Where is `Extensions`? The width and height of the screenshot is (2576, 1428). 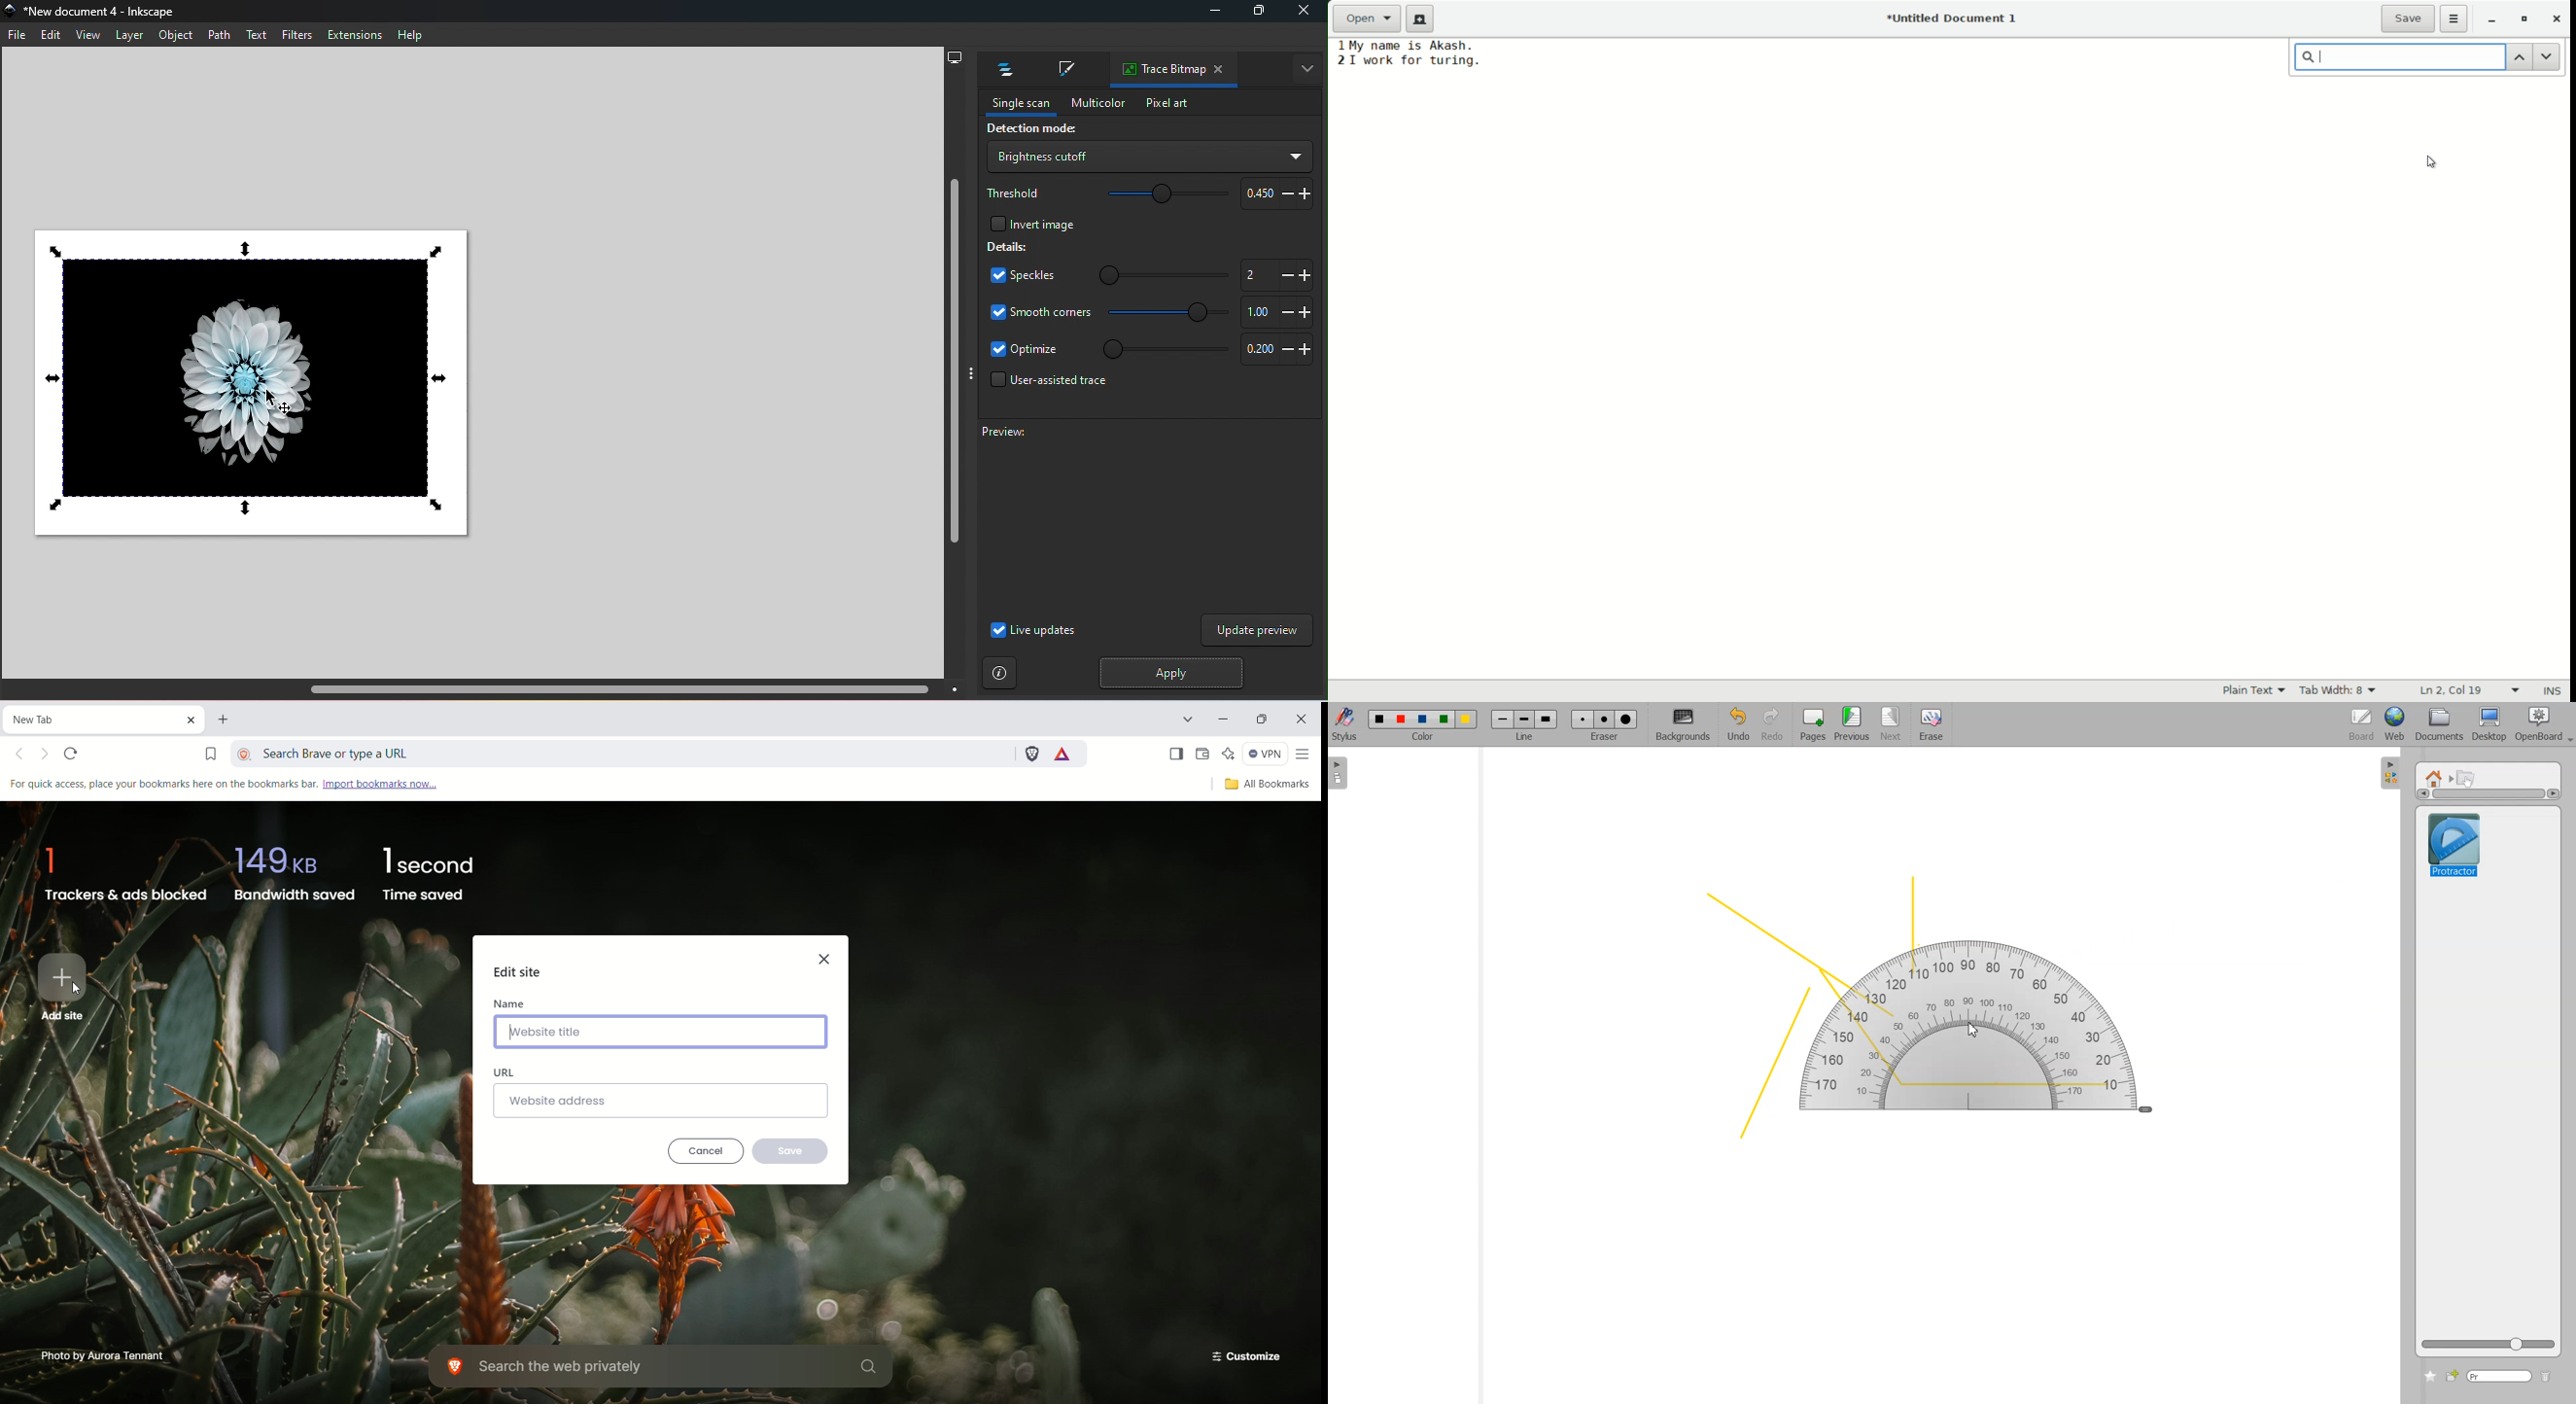
Extensions is located at coordinates (357, 35).